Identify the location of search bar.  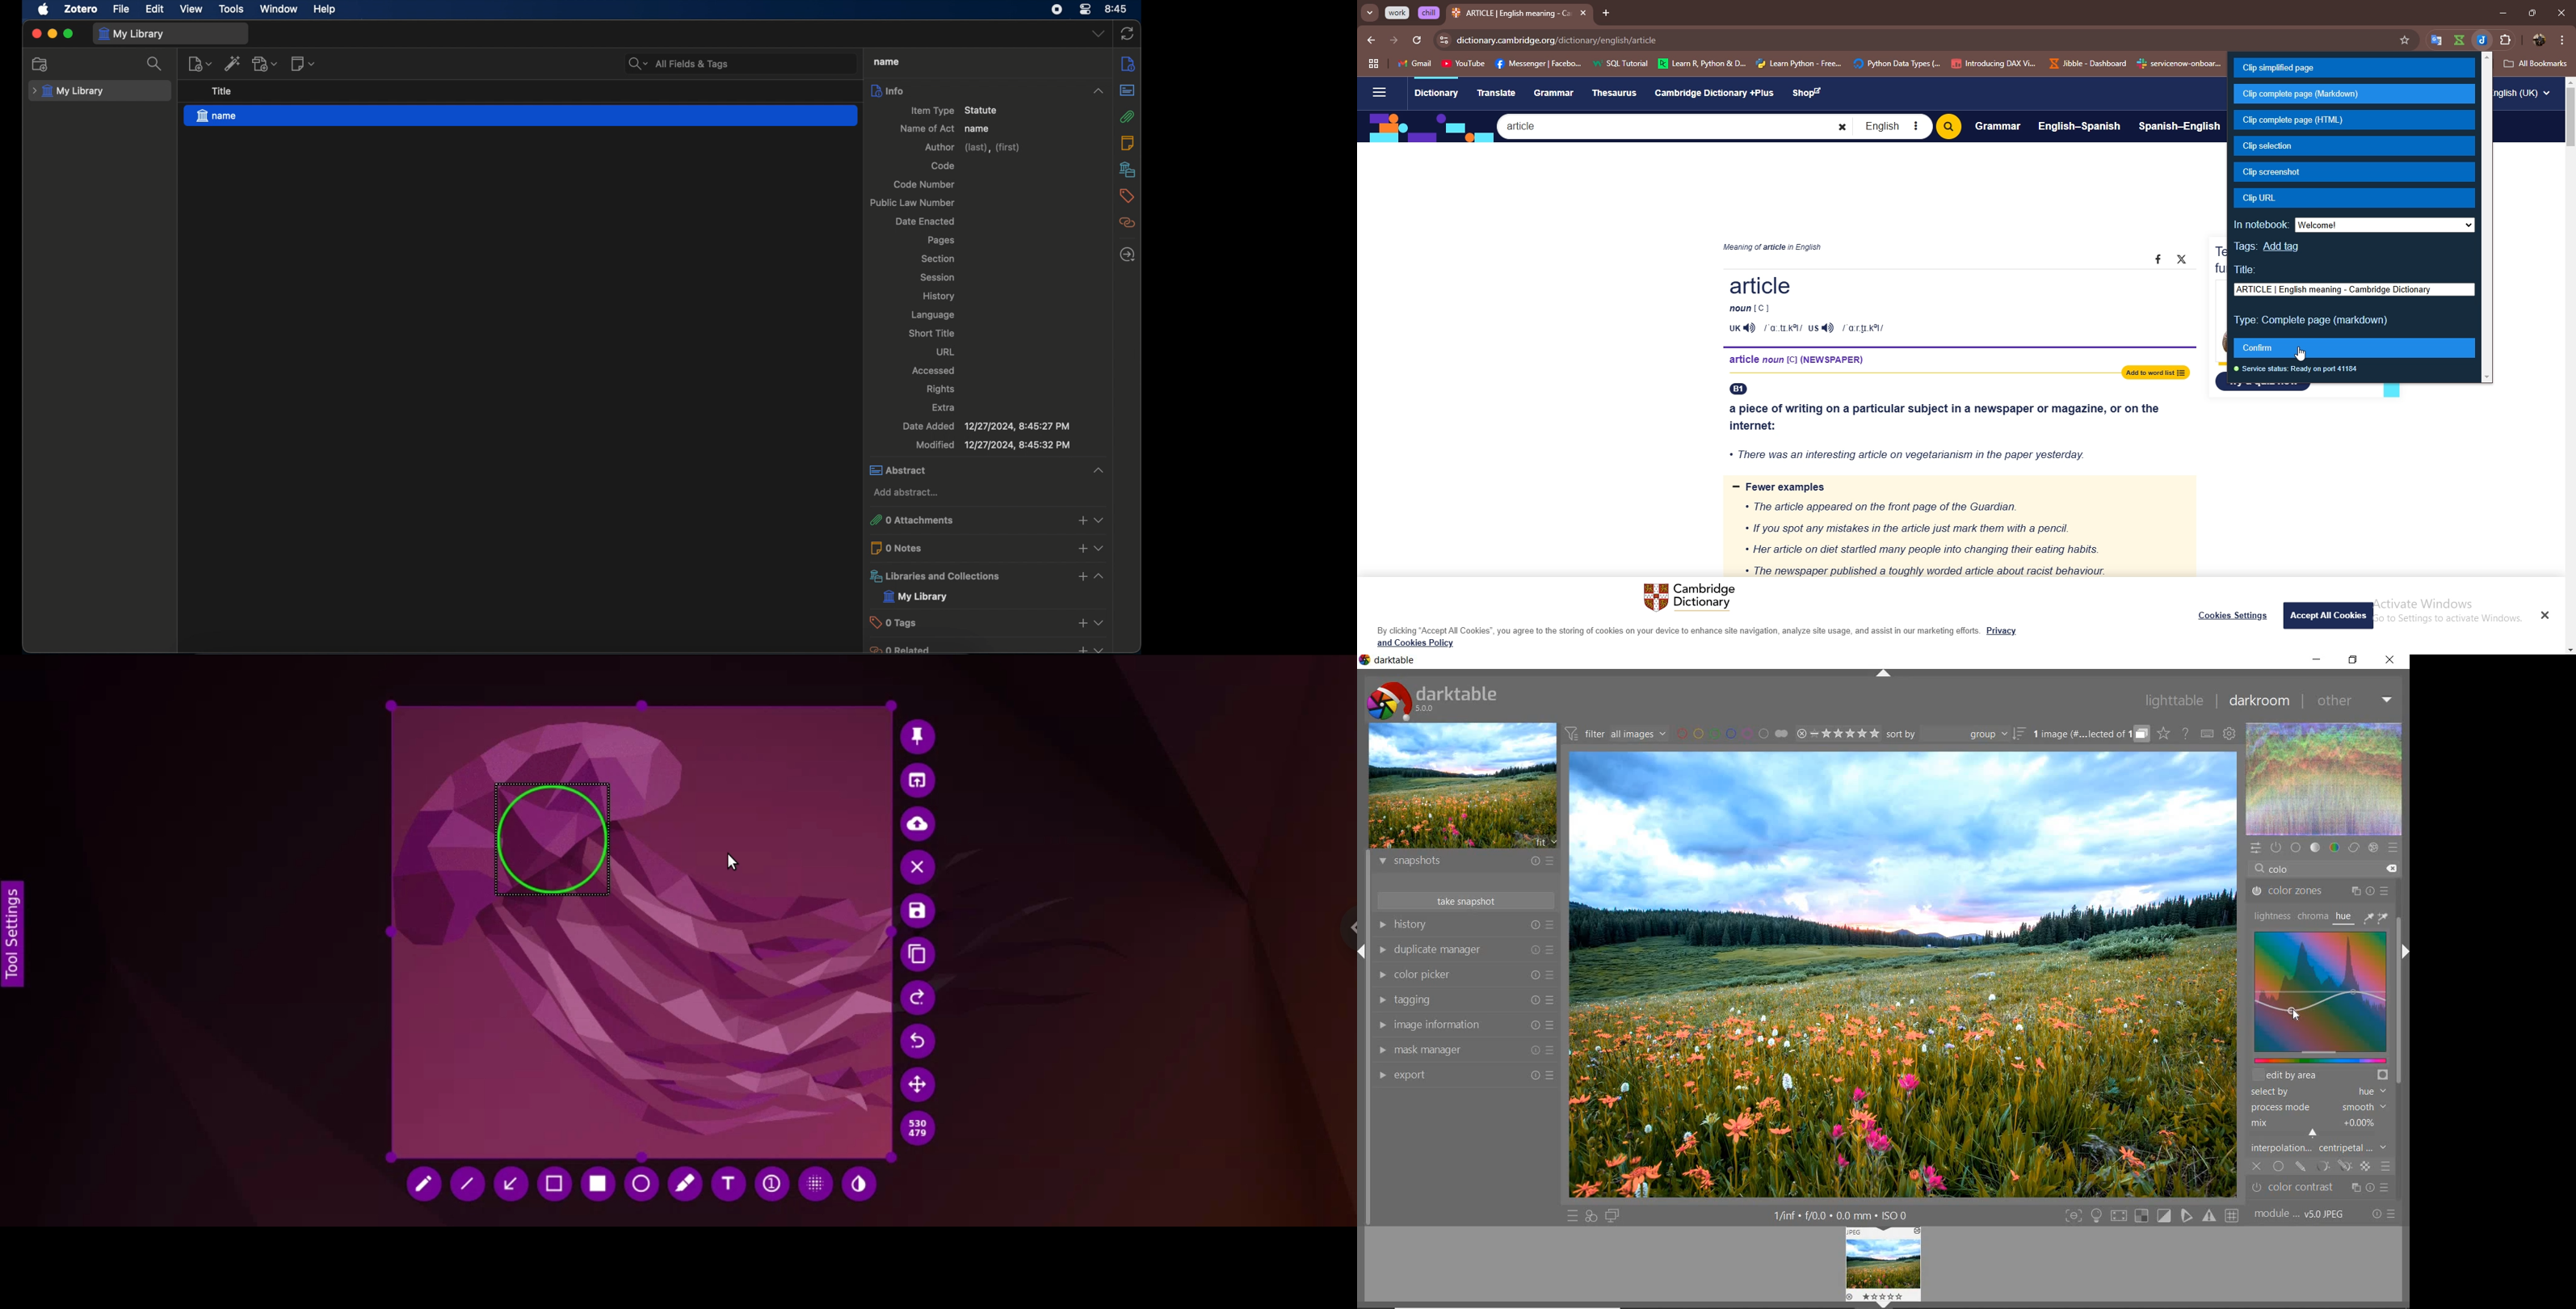
(1938, 40).